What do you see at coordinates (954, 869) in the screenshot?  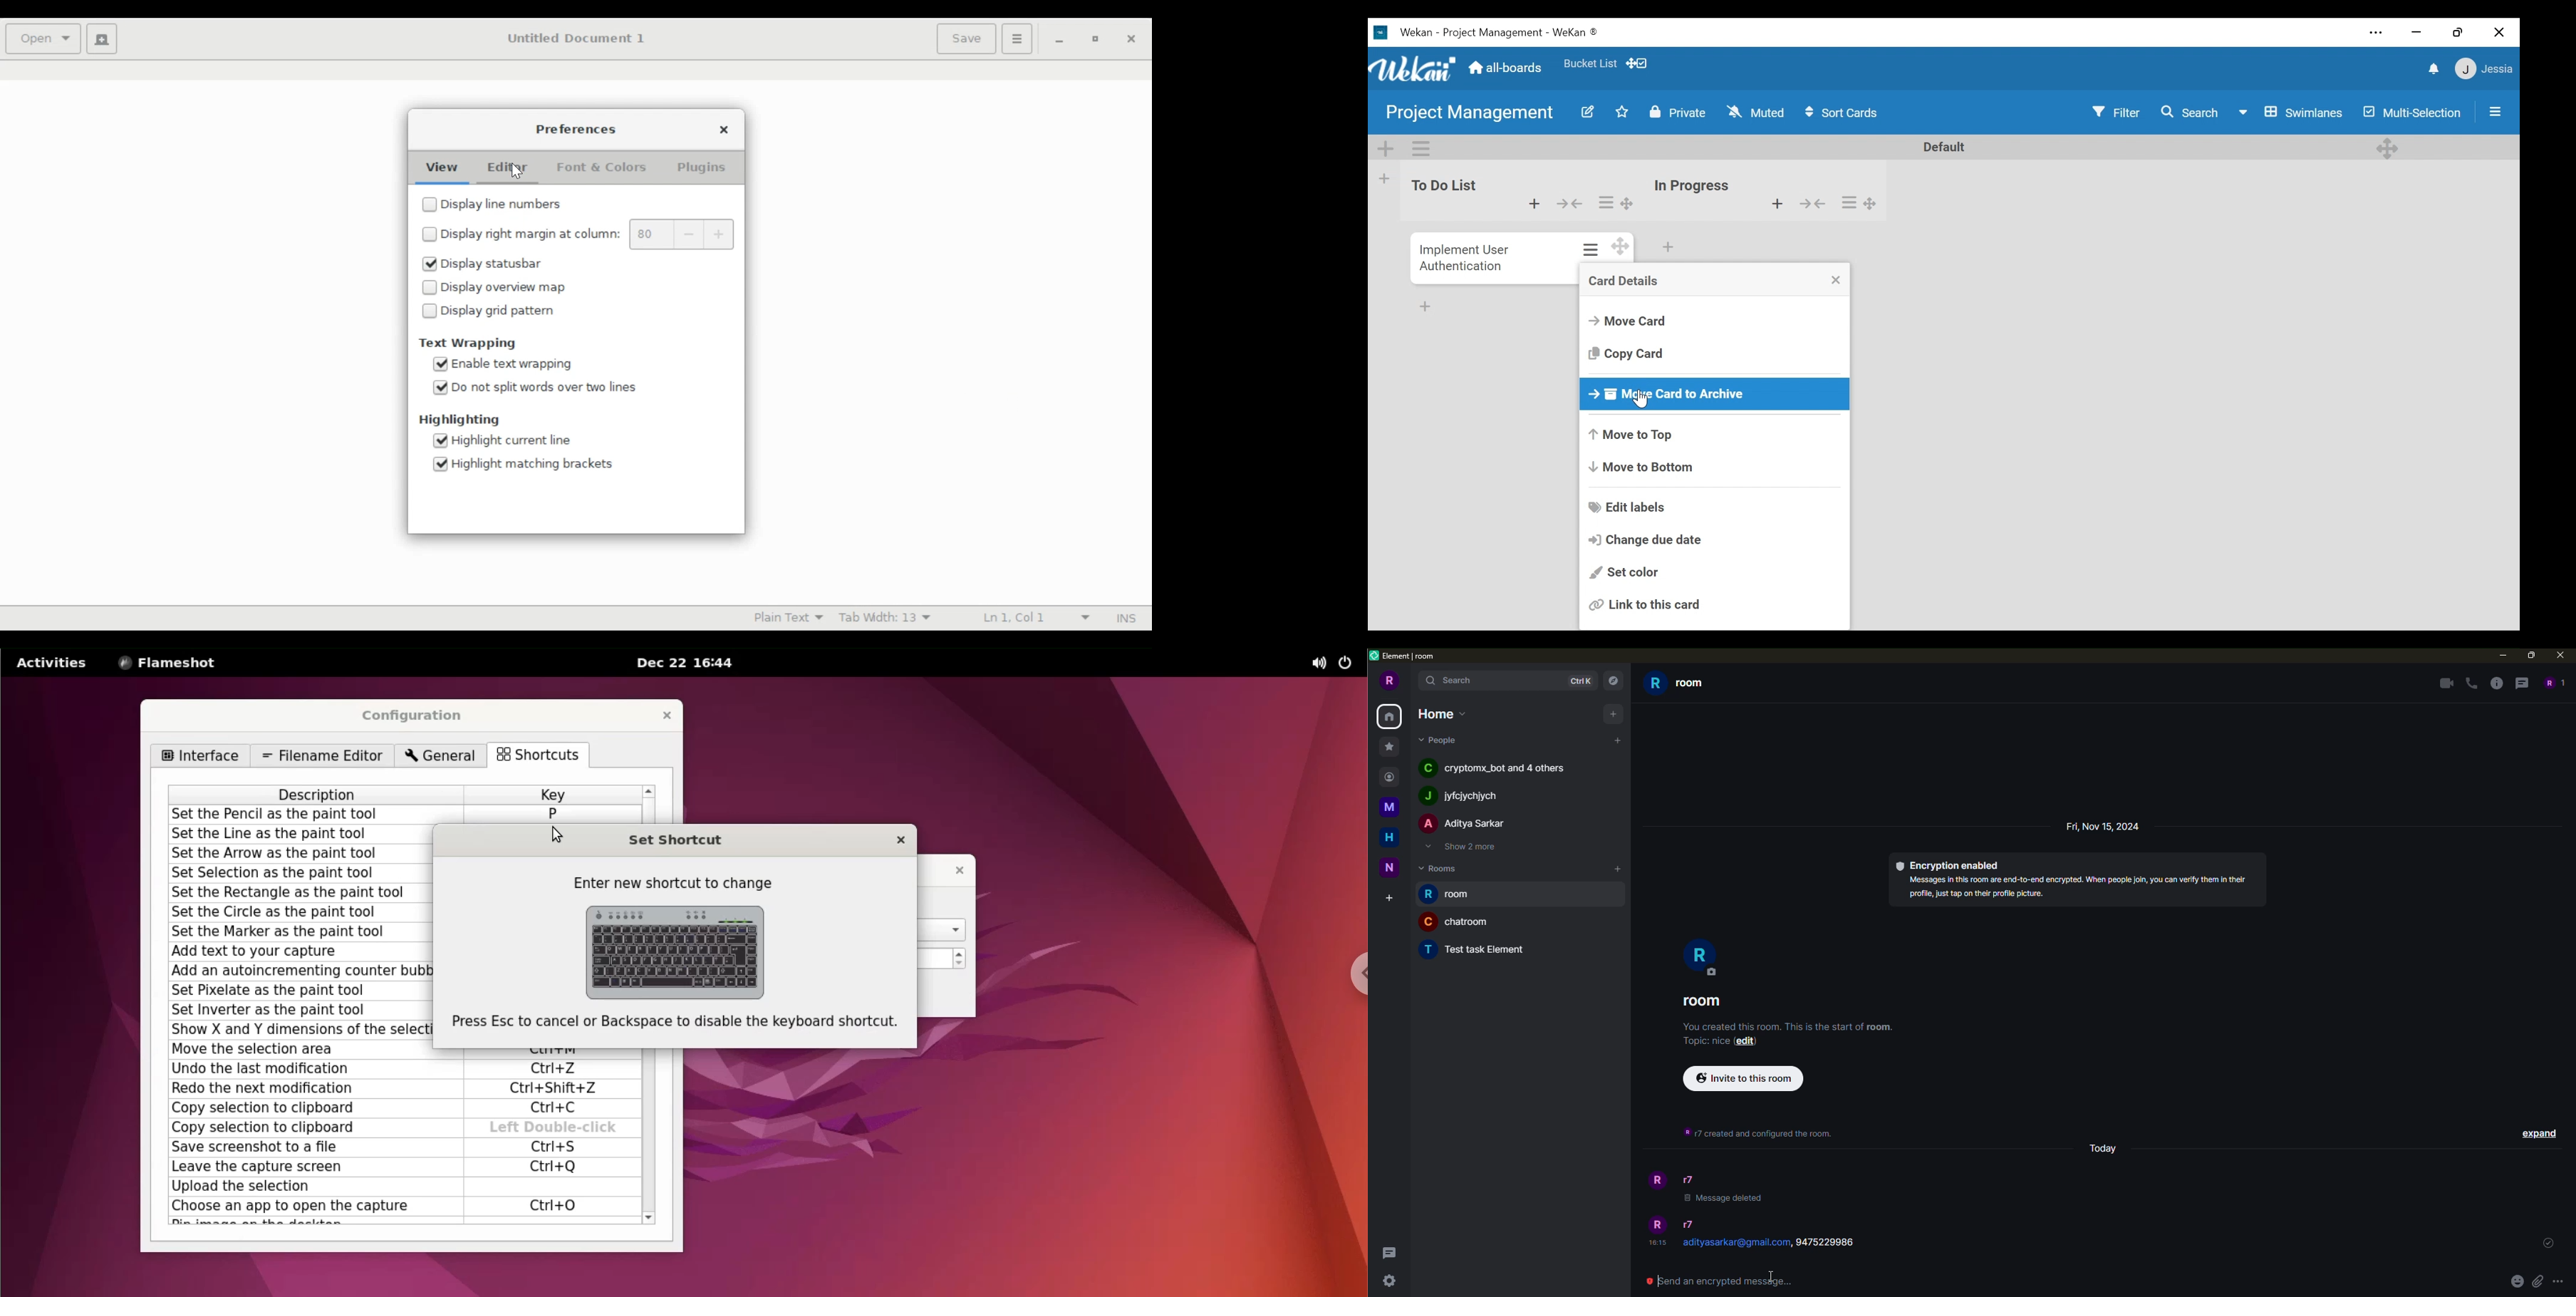 I see `close` at bounding box center [954, 869].